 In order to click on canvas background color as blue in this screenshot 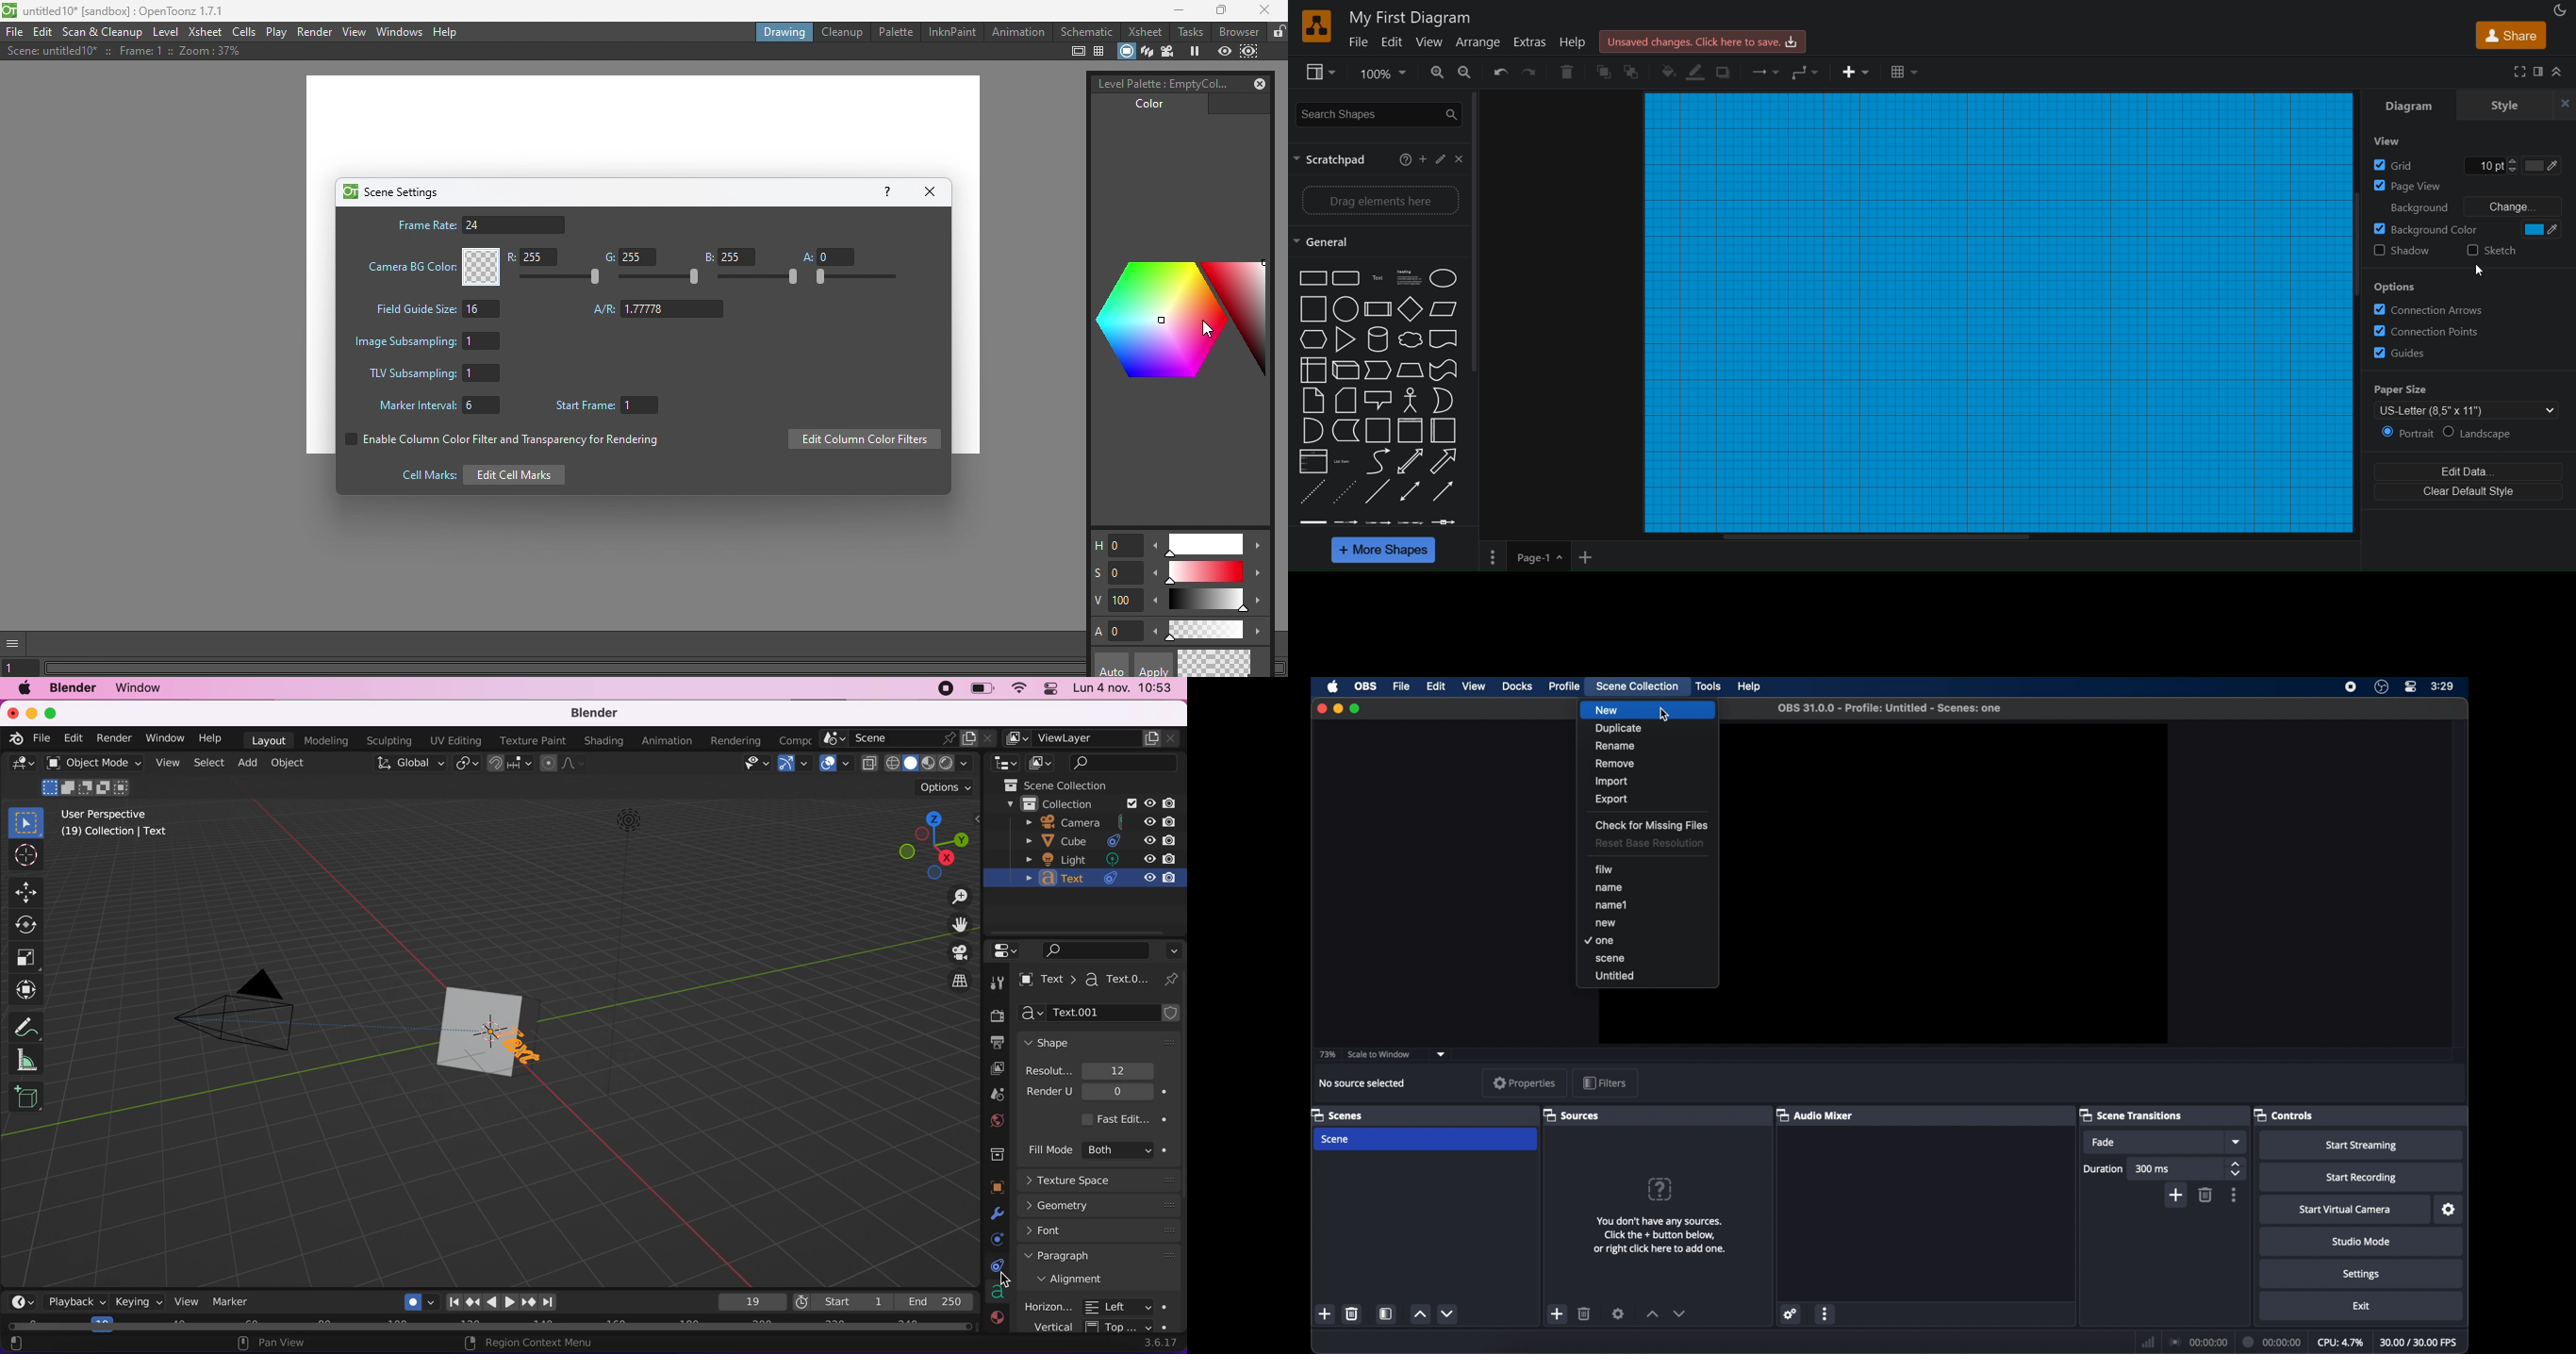, I will do `click(1996, 314)`.